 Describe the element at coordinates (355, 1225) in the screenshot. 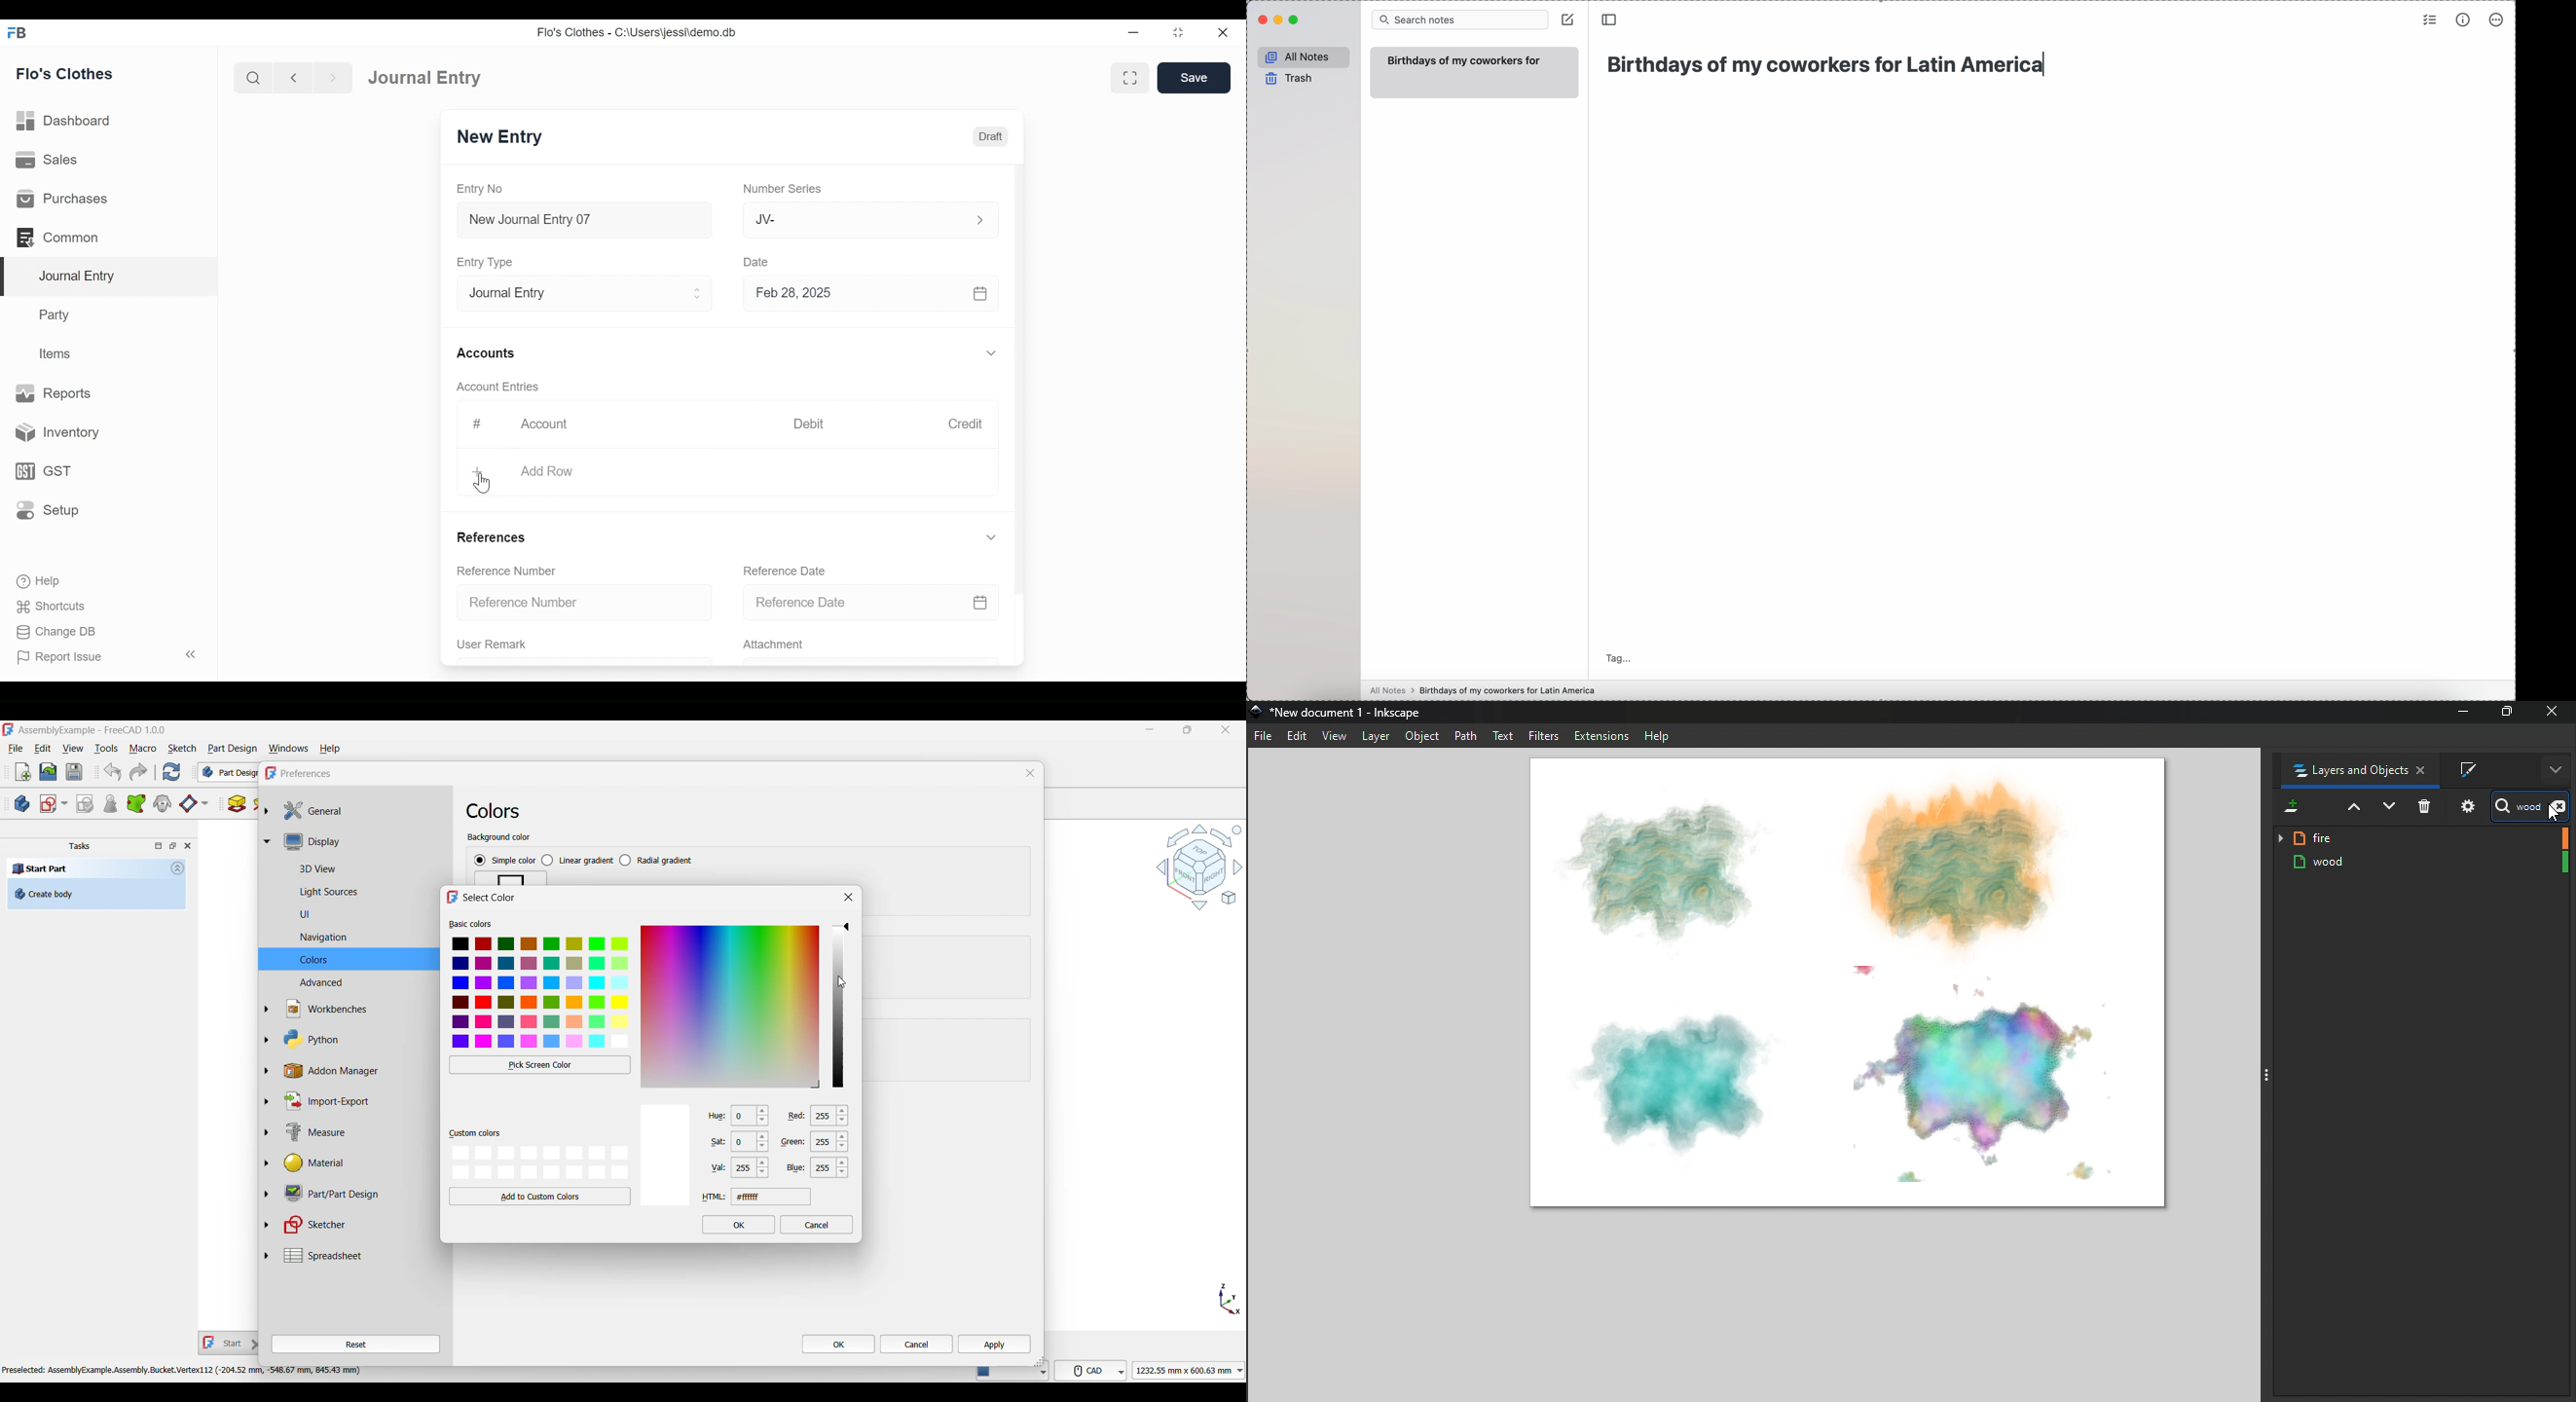

I see `Sketcher` at that location.